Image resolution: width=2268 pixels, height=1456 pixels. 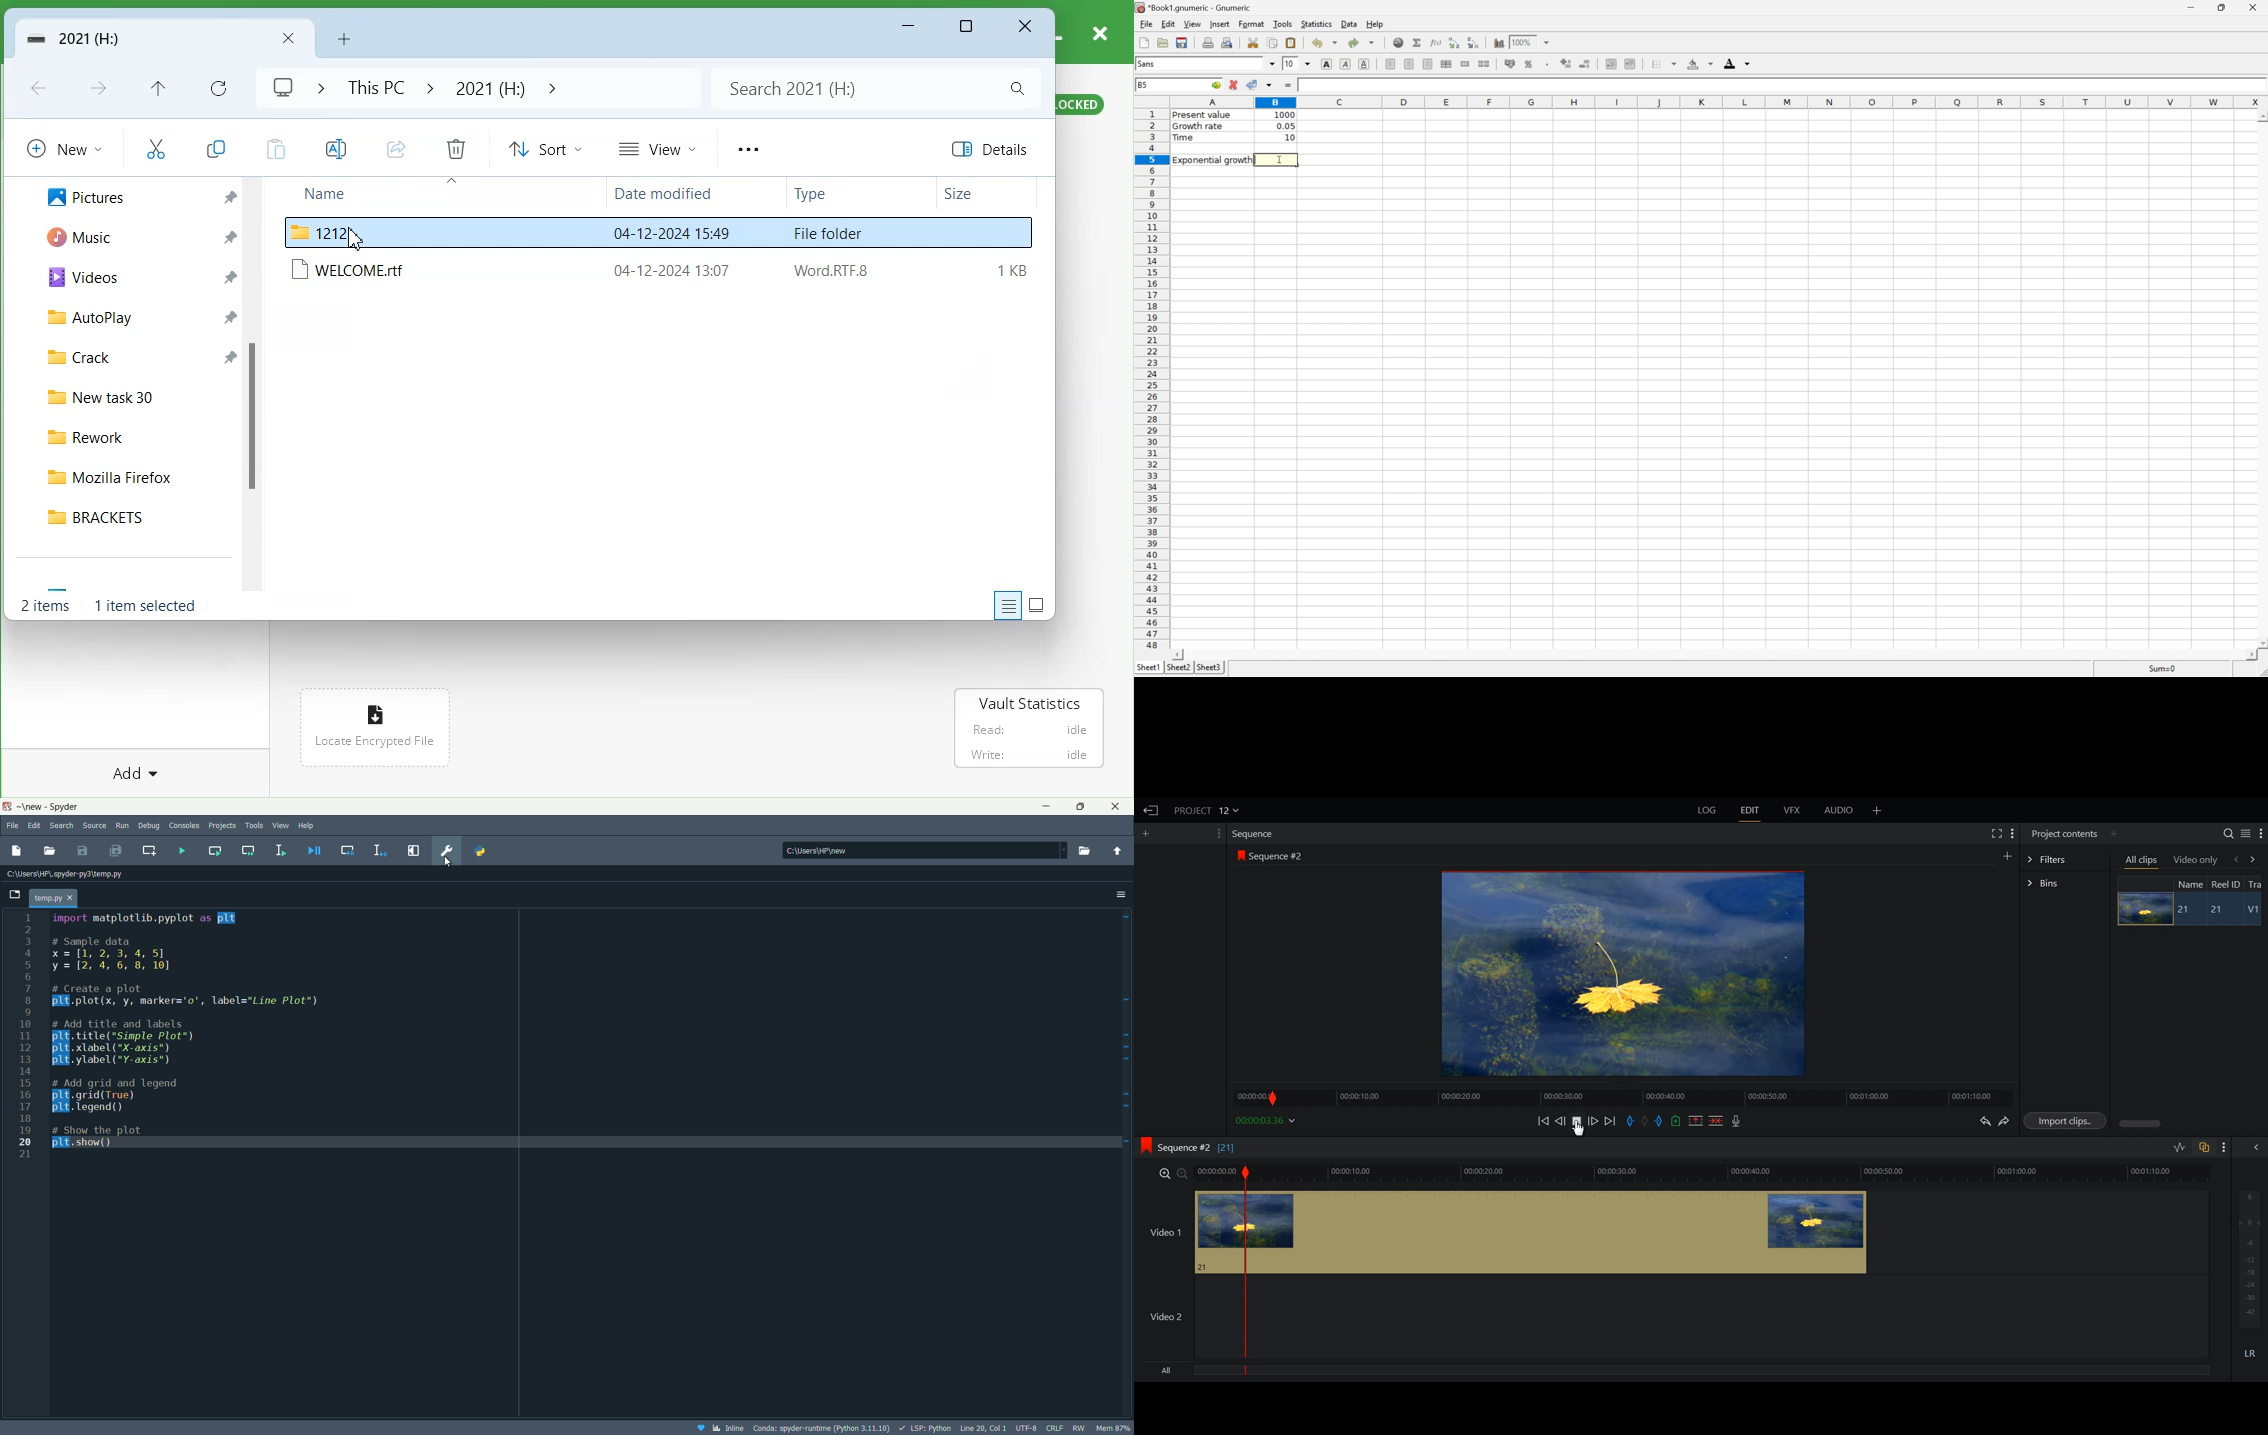 I want to click on LR, so click(x=2250, y=1352).